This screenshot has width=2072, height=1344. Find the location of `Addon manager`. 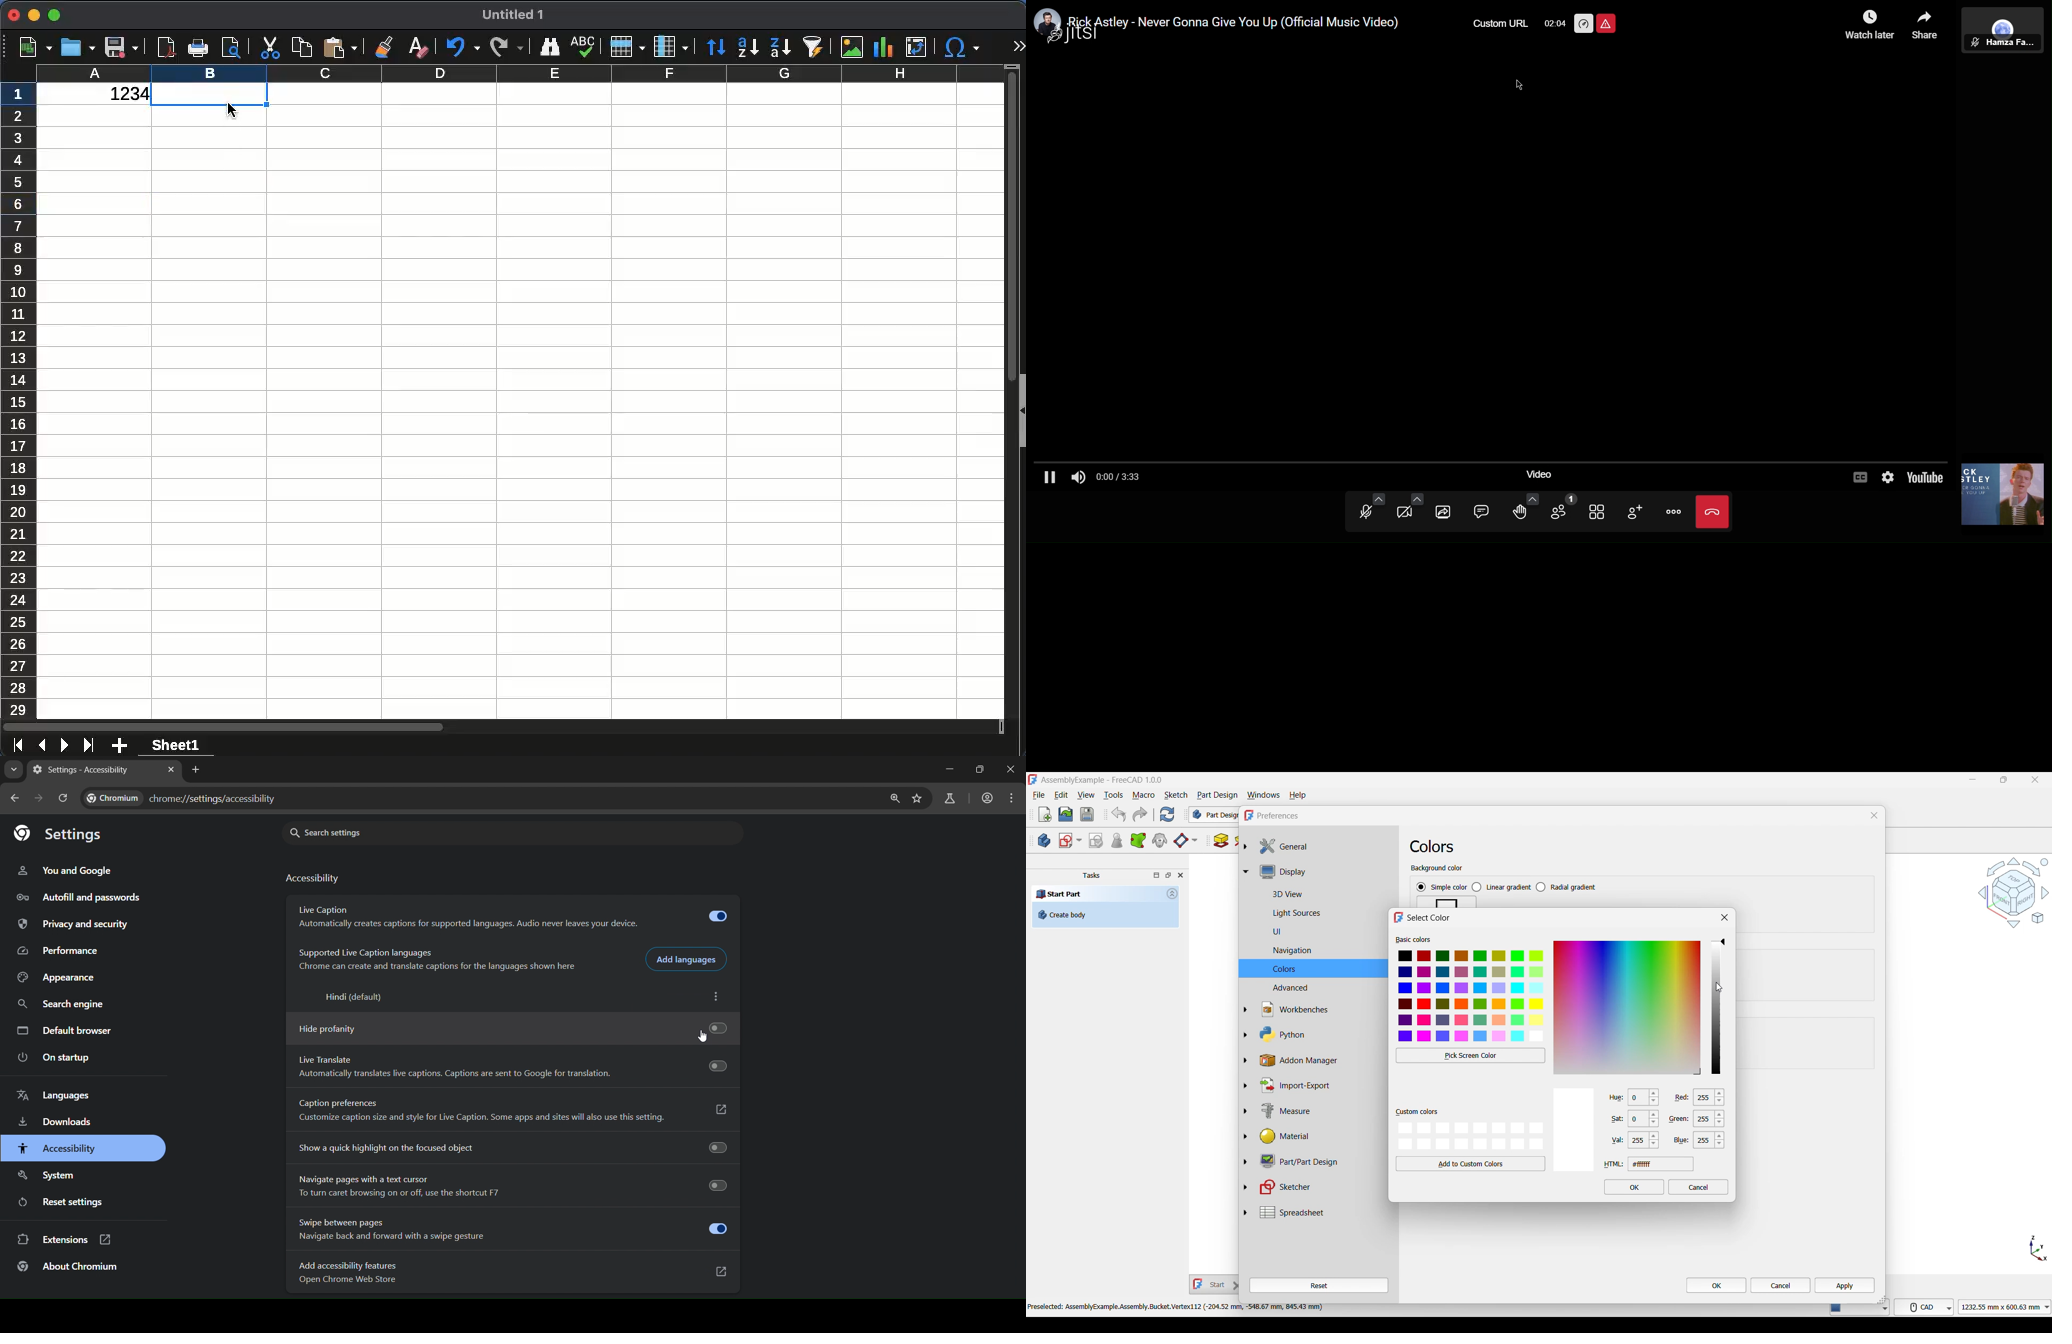

Addon manager is located at coordinates (1320, 1061).